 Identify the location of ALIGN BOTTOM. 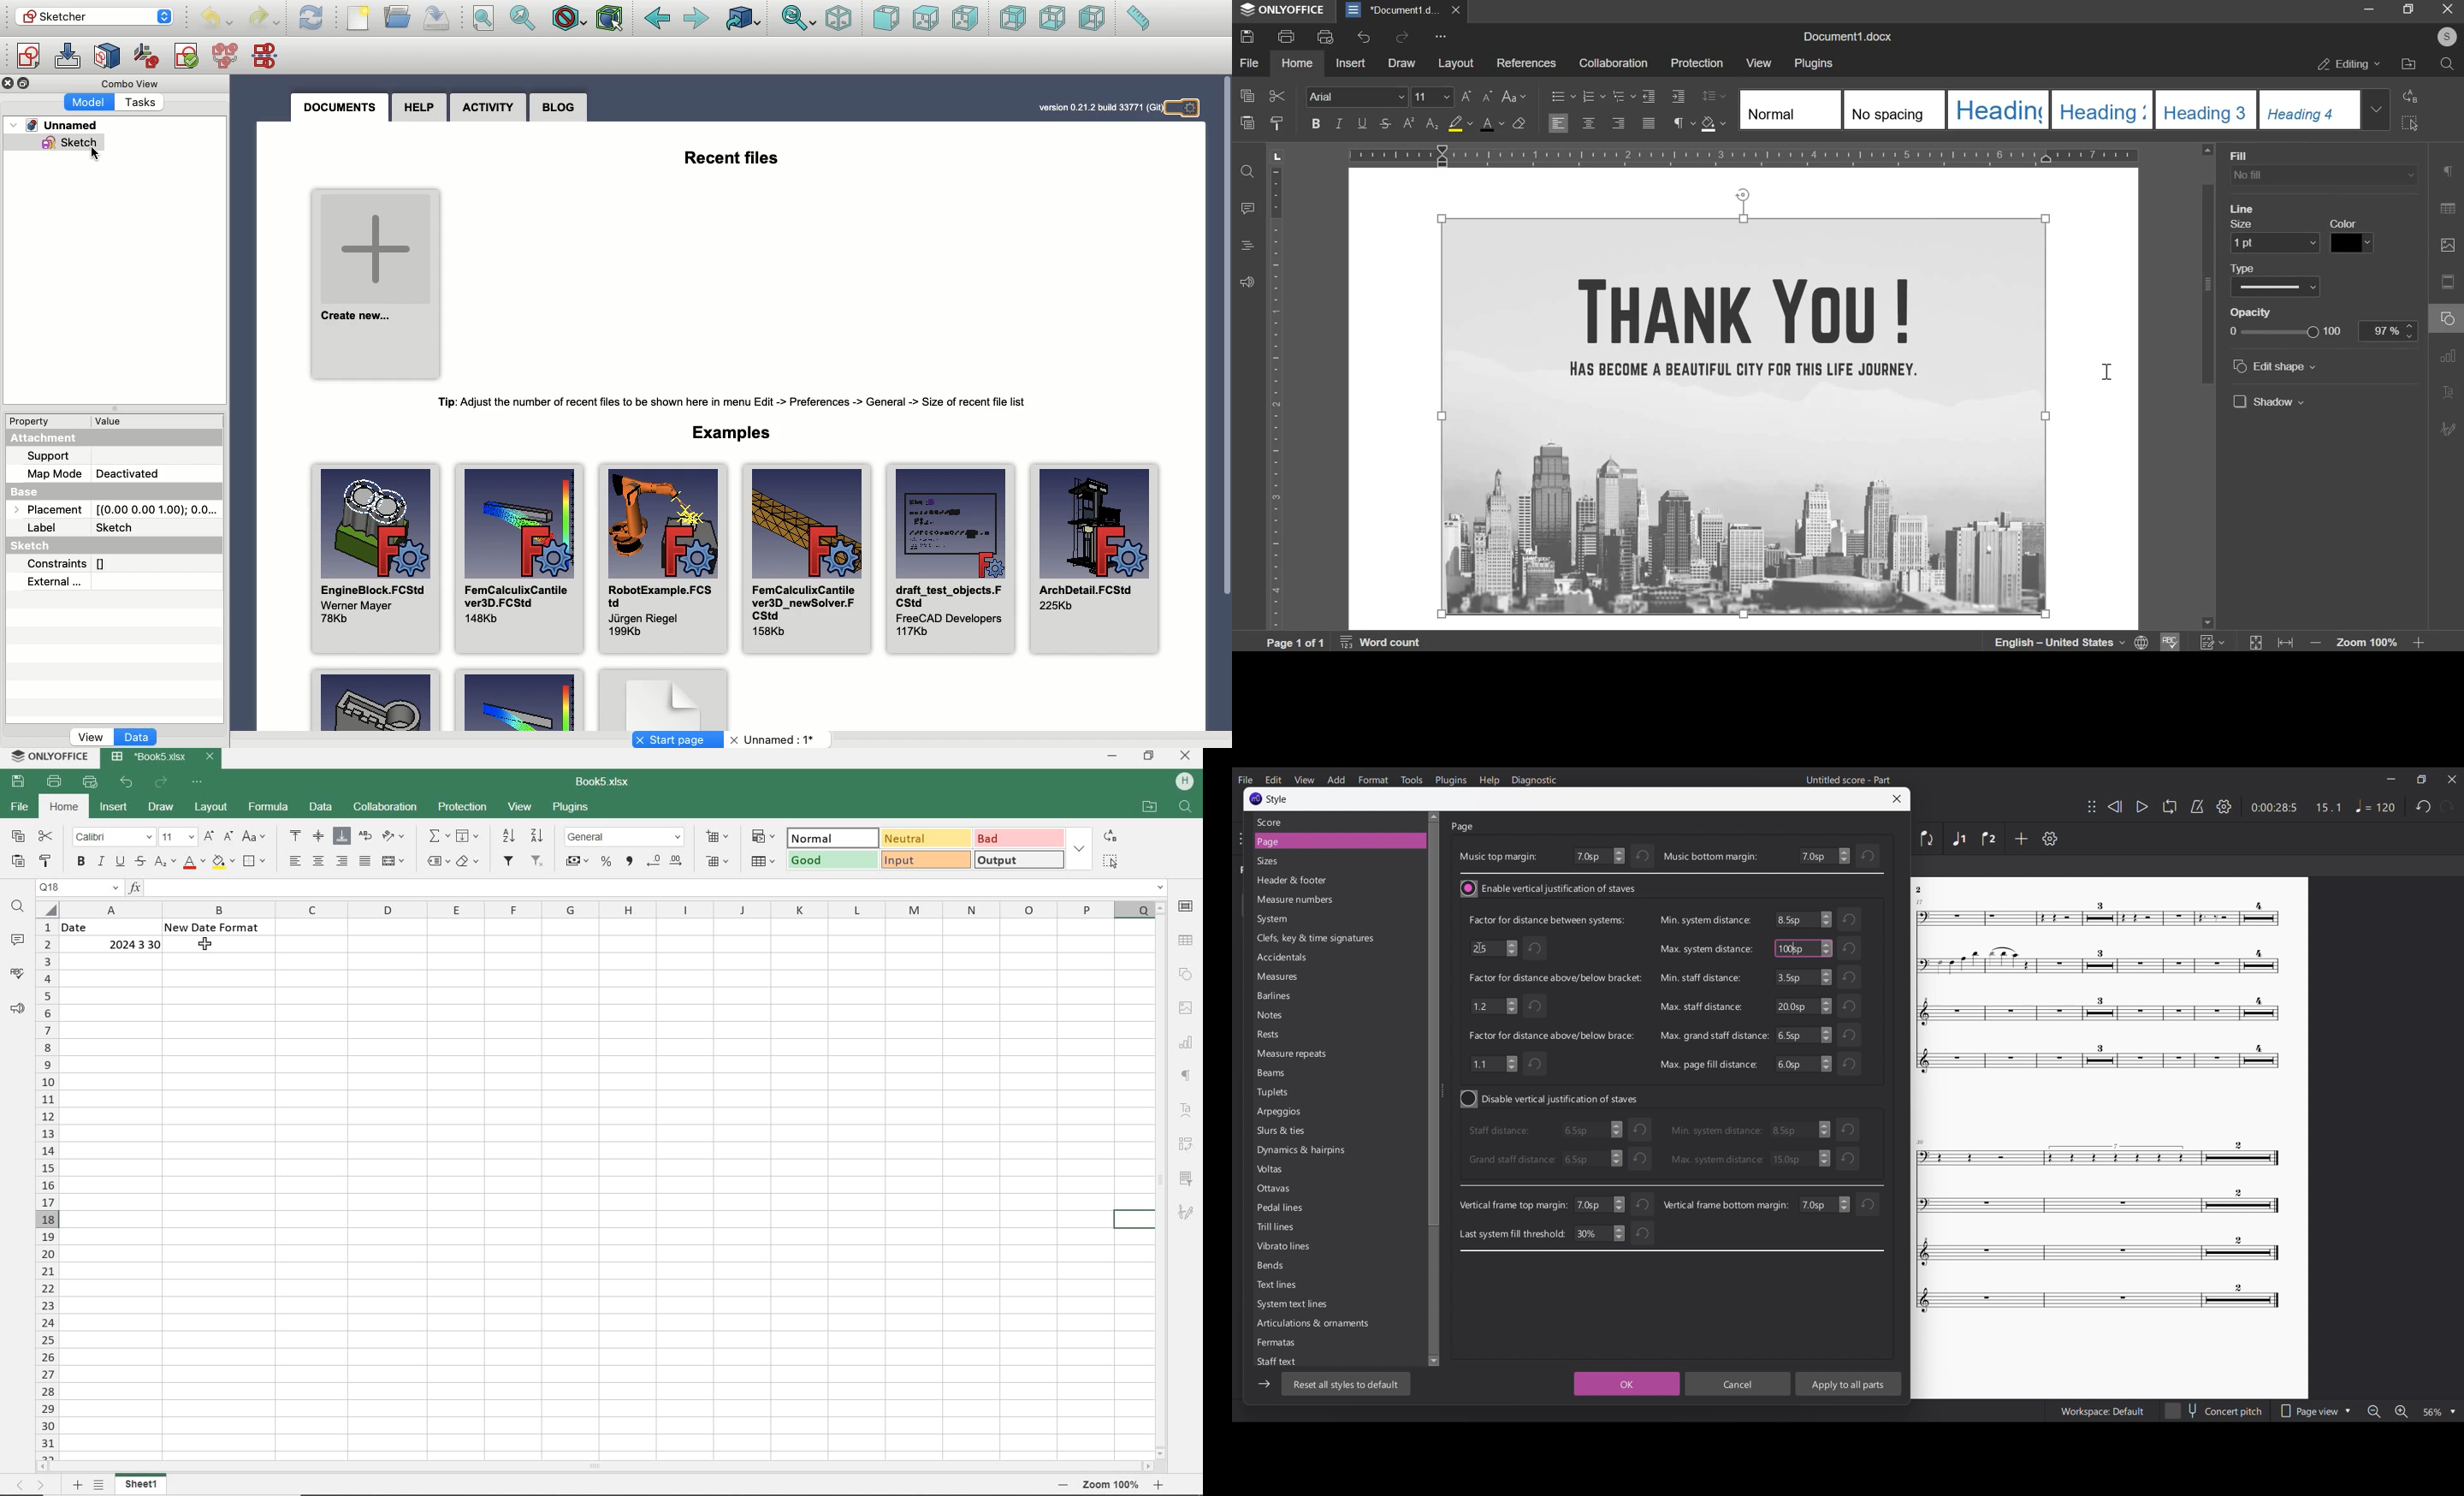
(342, 836).